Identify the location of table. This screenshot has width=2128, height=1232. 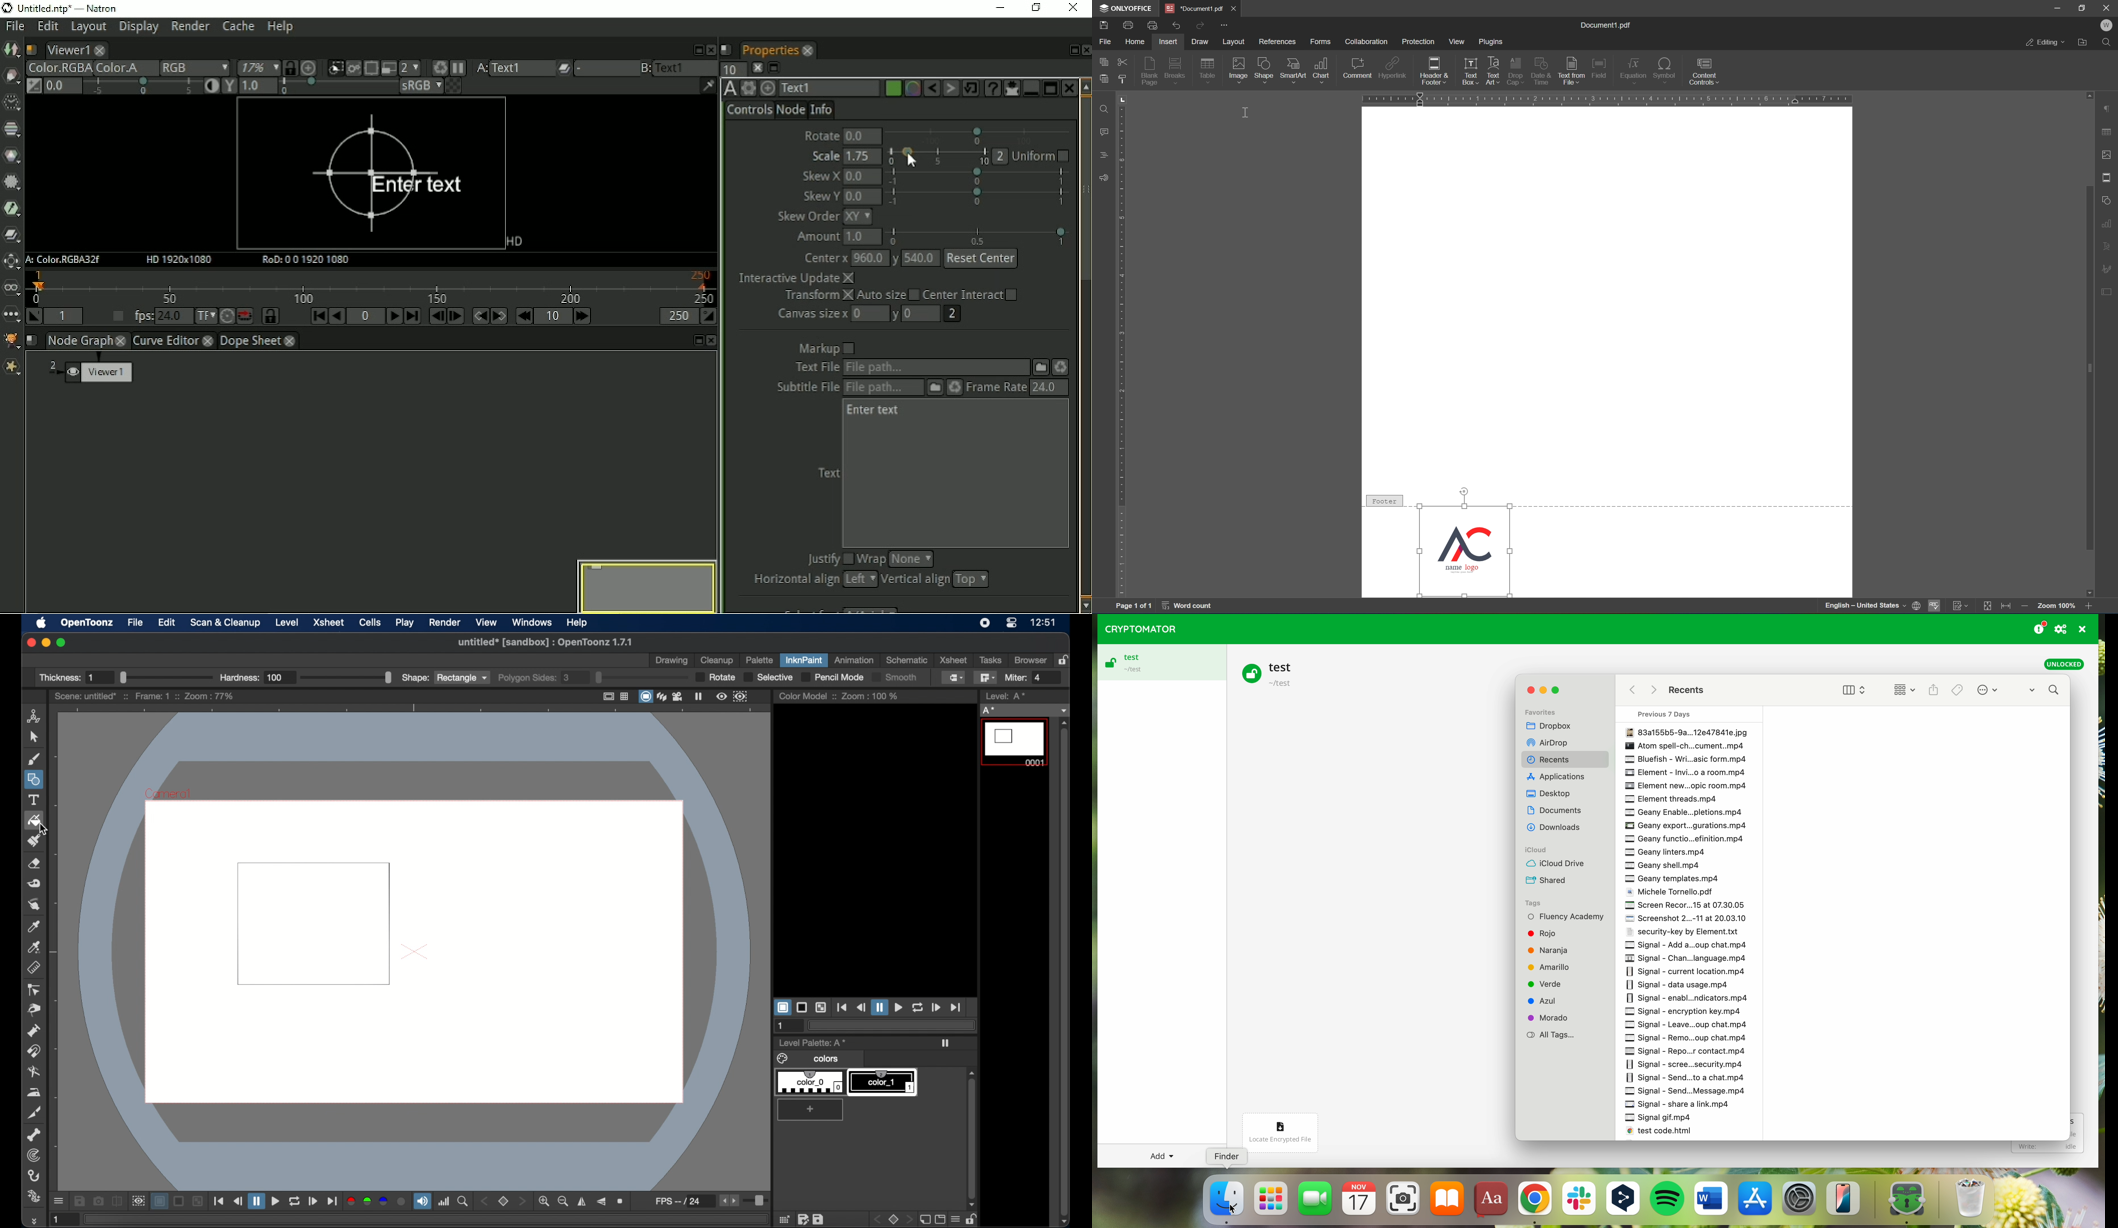
(1209, 71).